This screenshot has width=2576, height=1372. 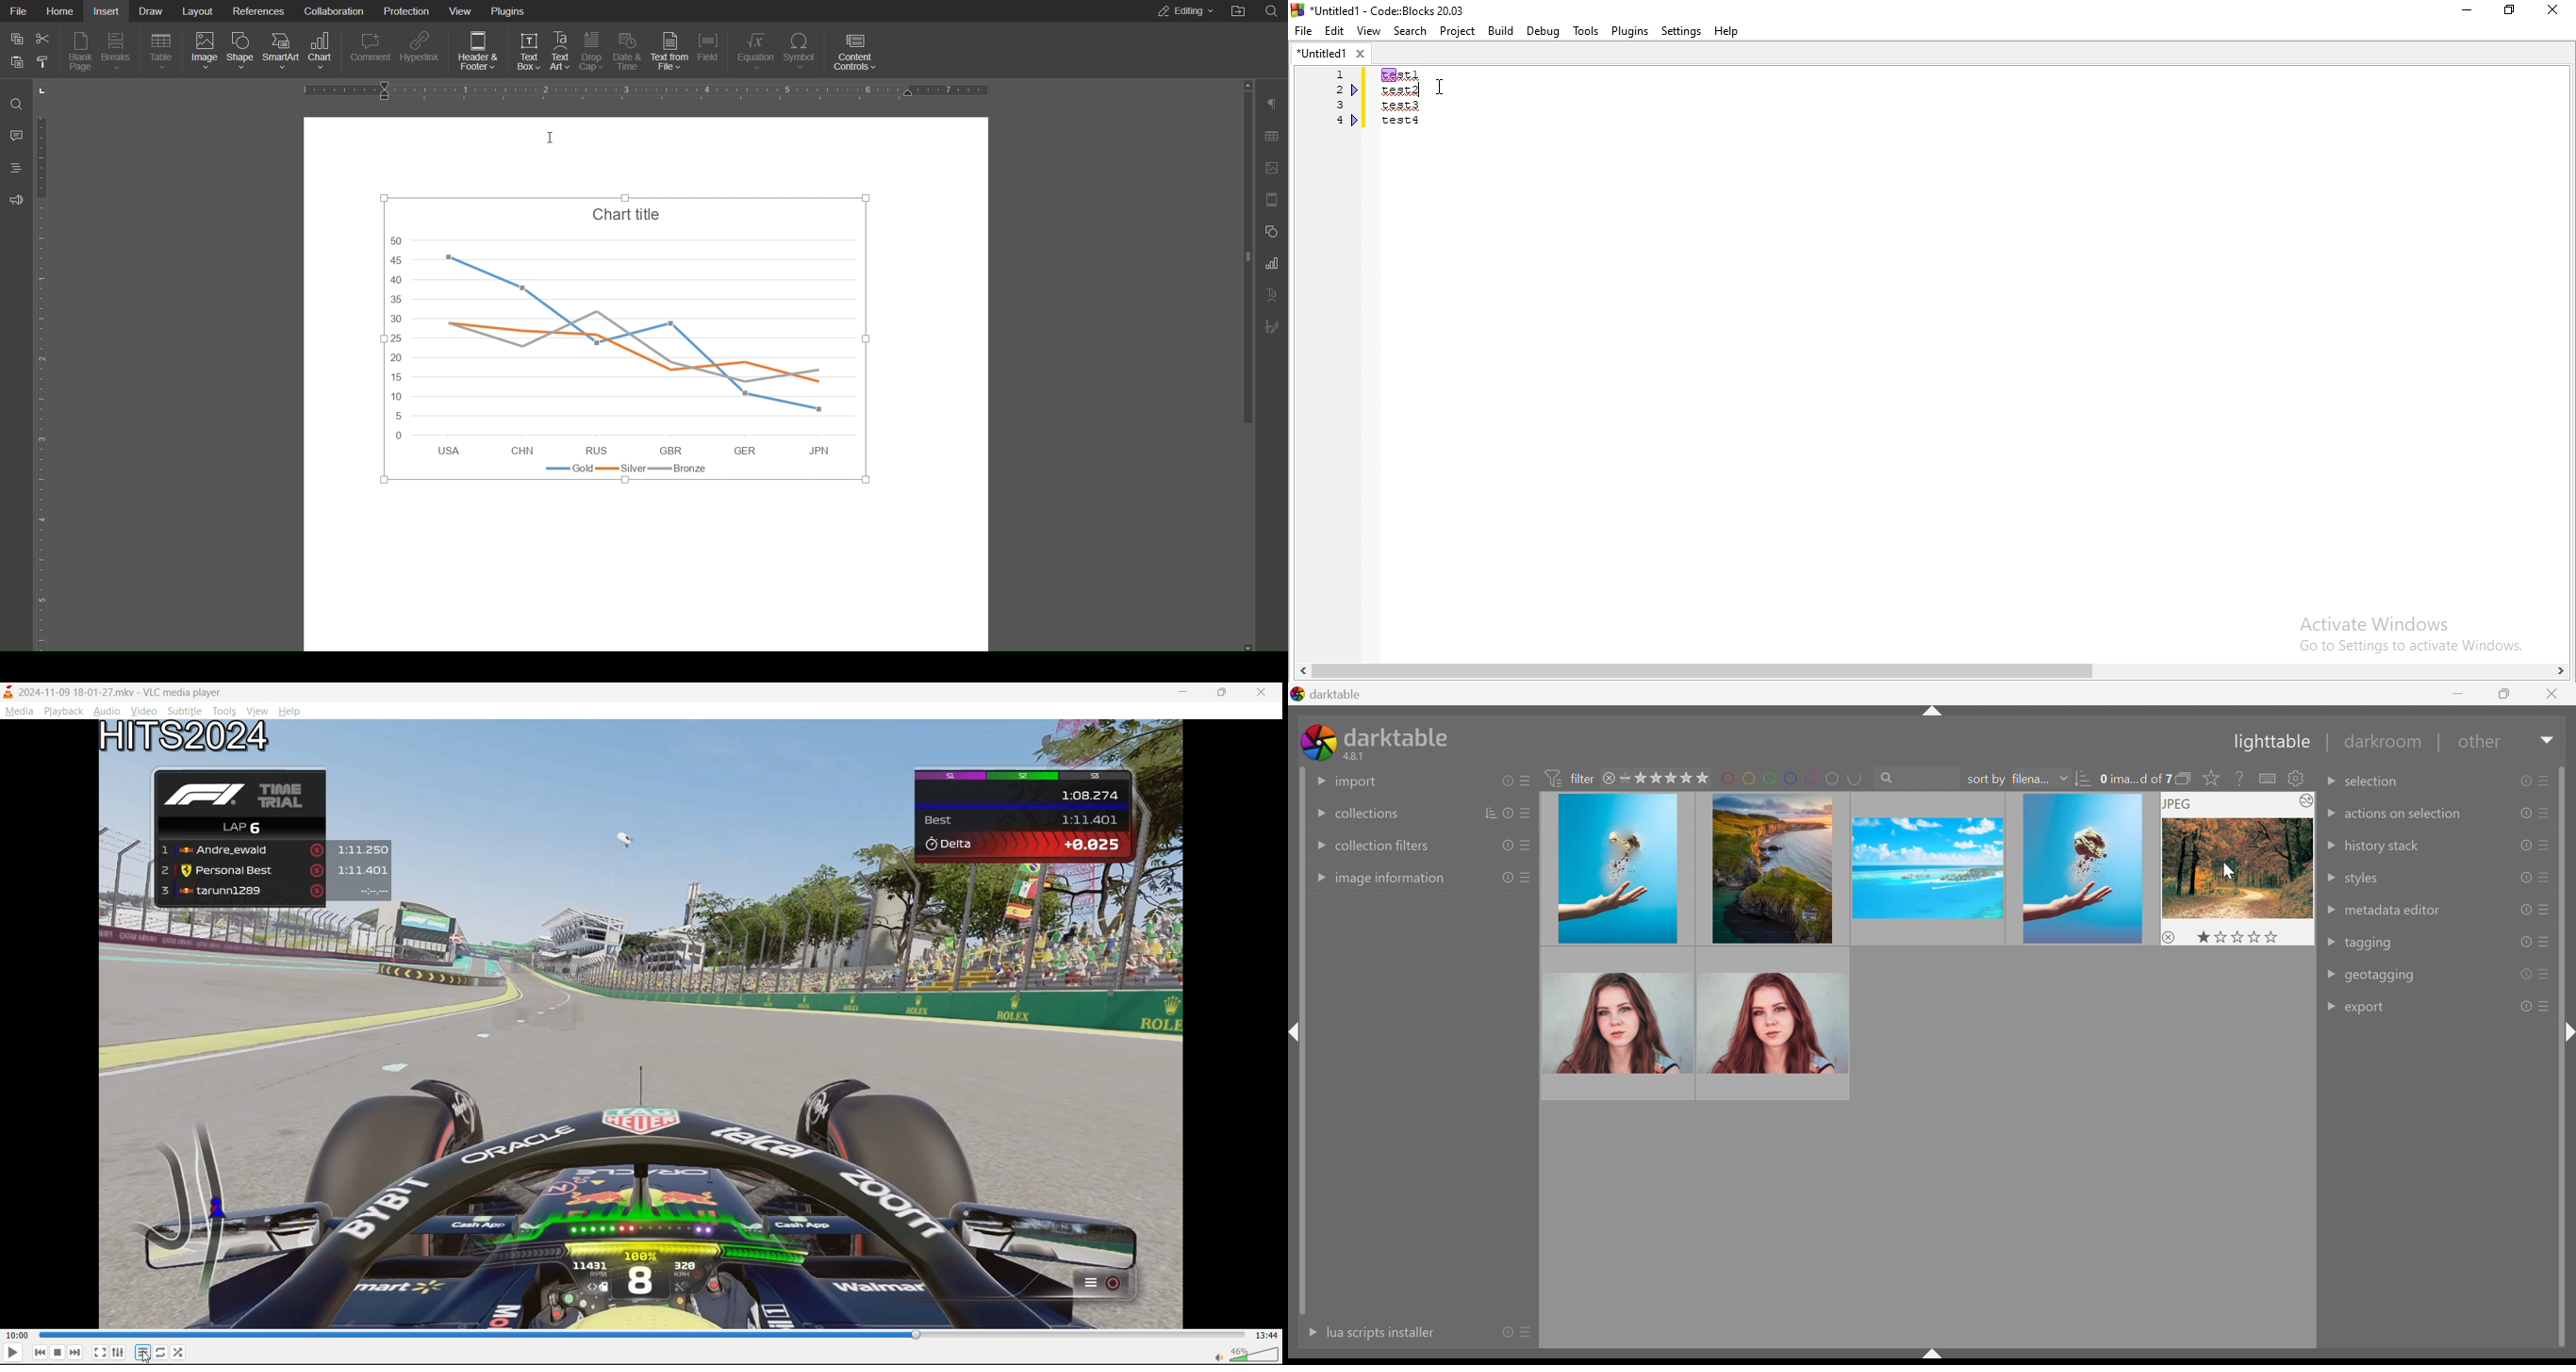 I want to click on presets, so click(x=2550, y=941).